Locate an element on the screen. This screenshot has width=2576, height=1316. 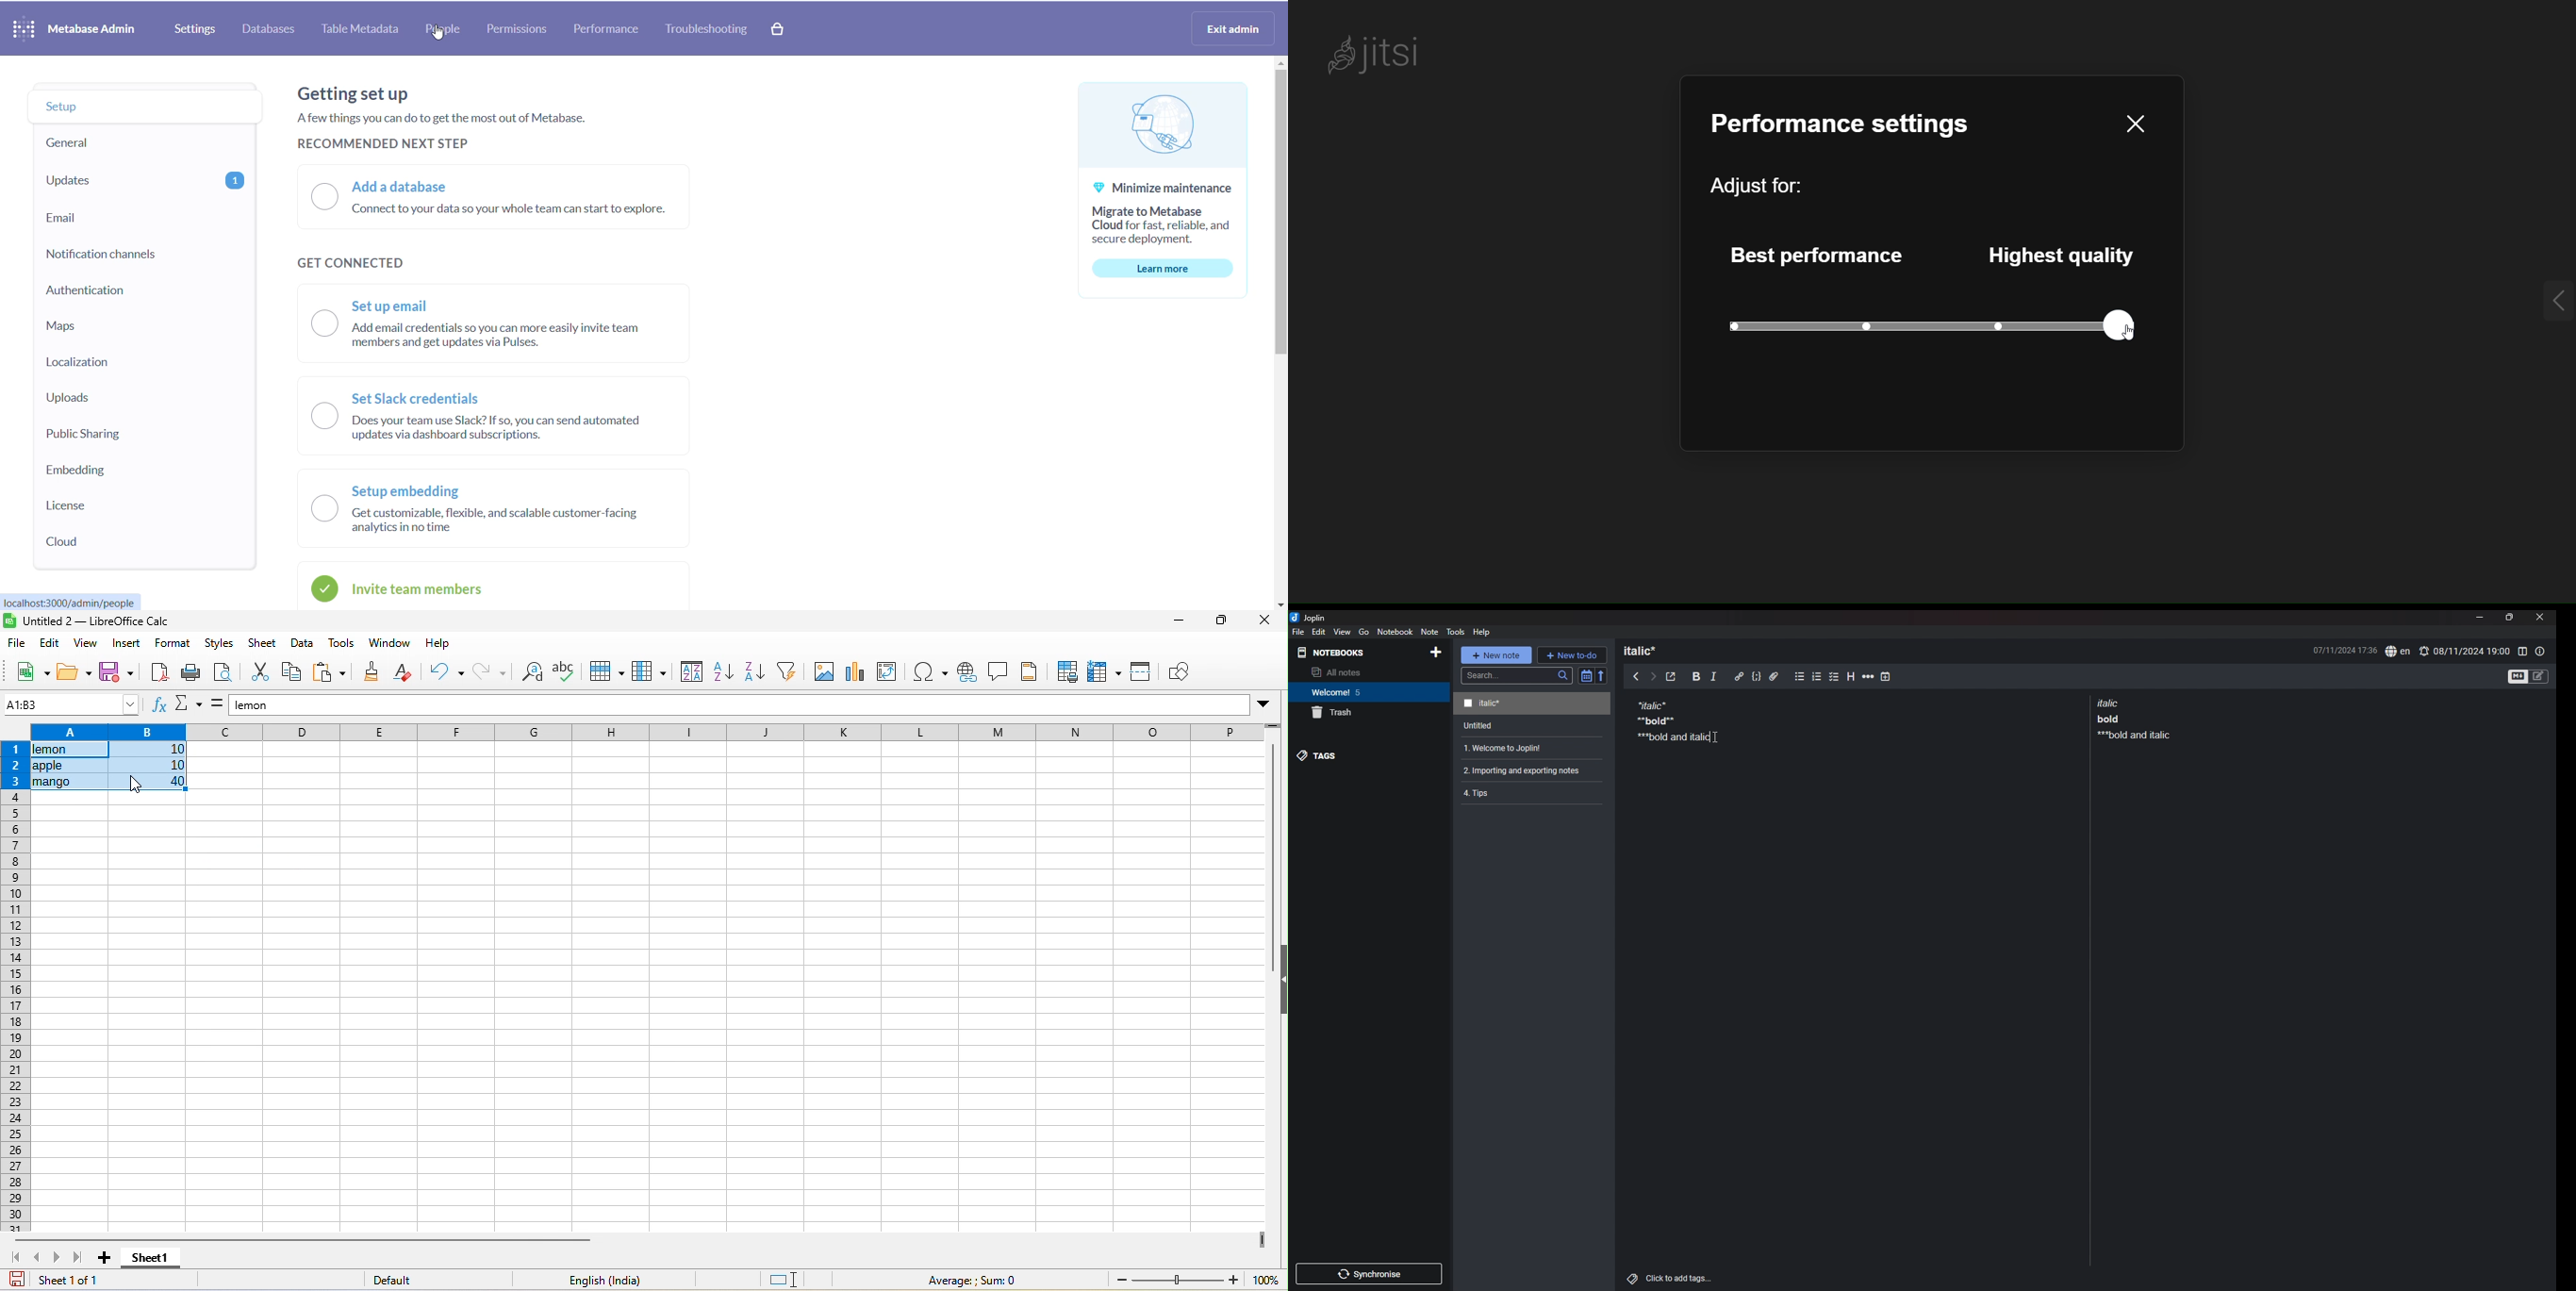
spell check is located at coordinates (2398, 652).